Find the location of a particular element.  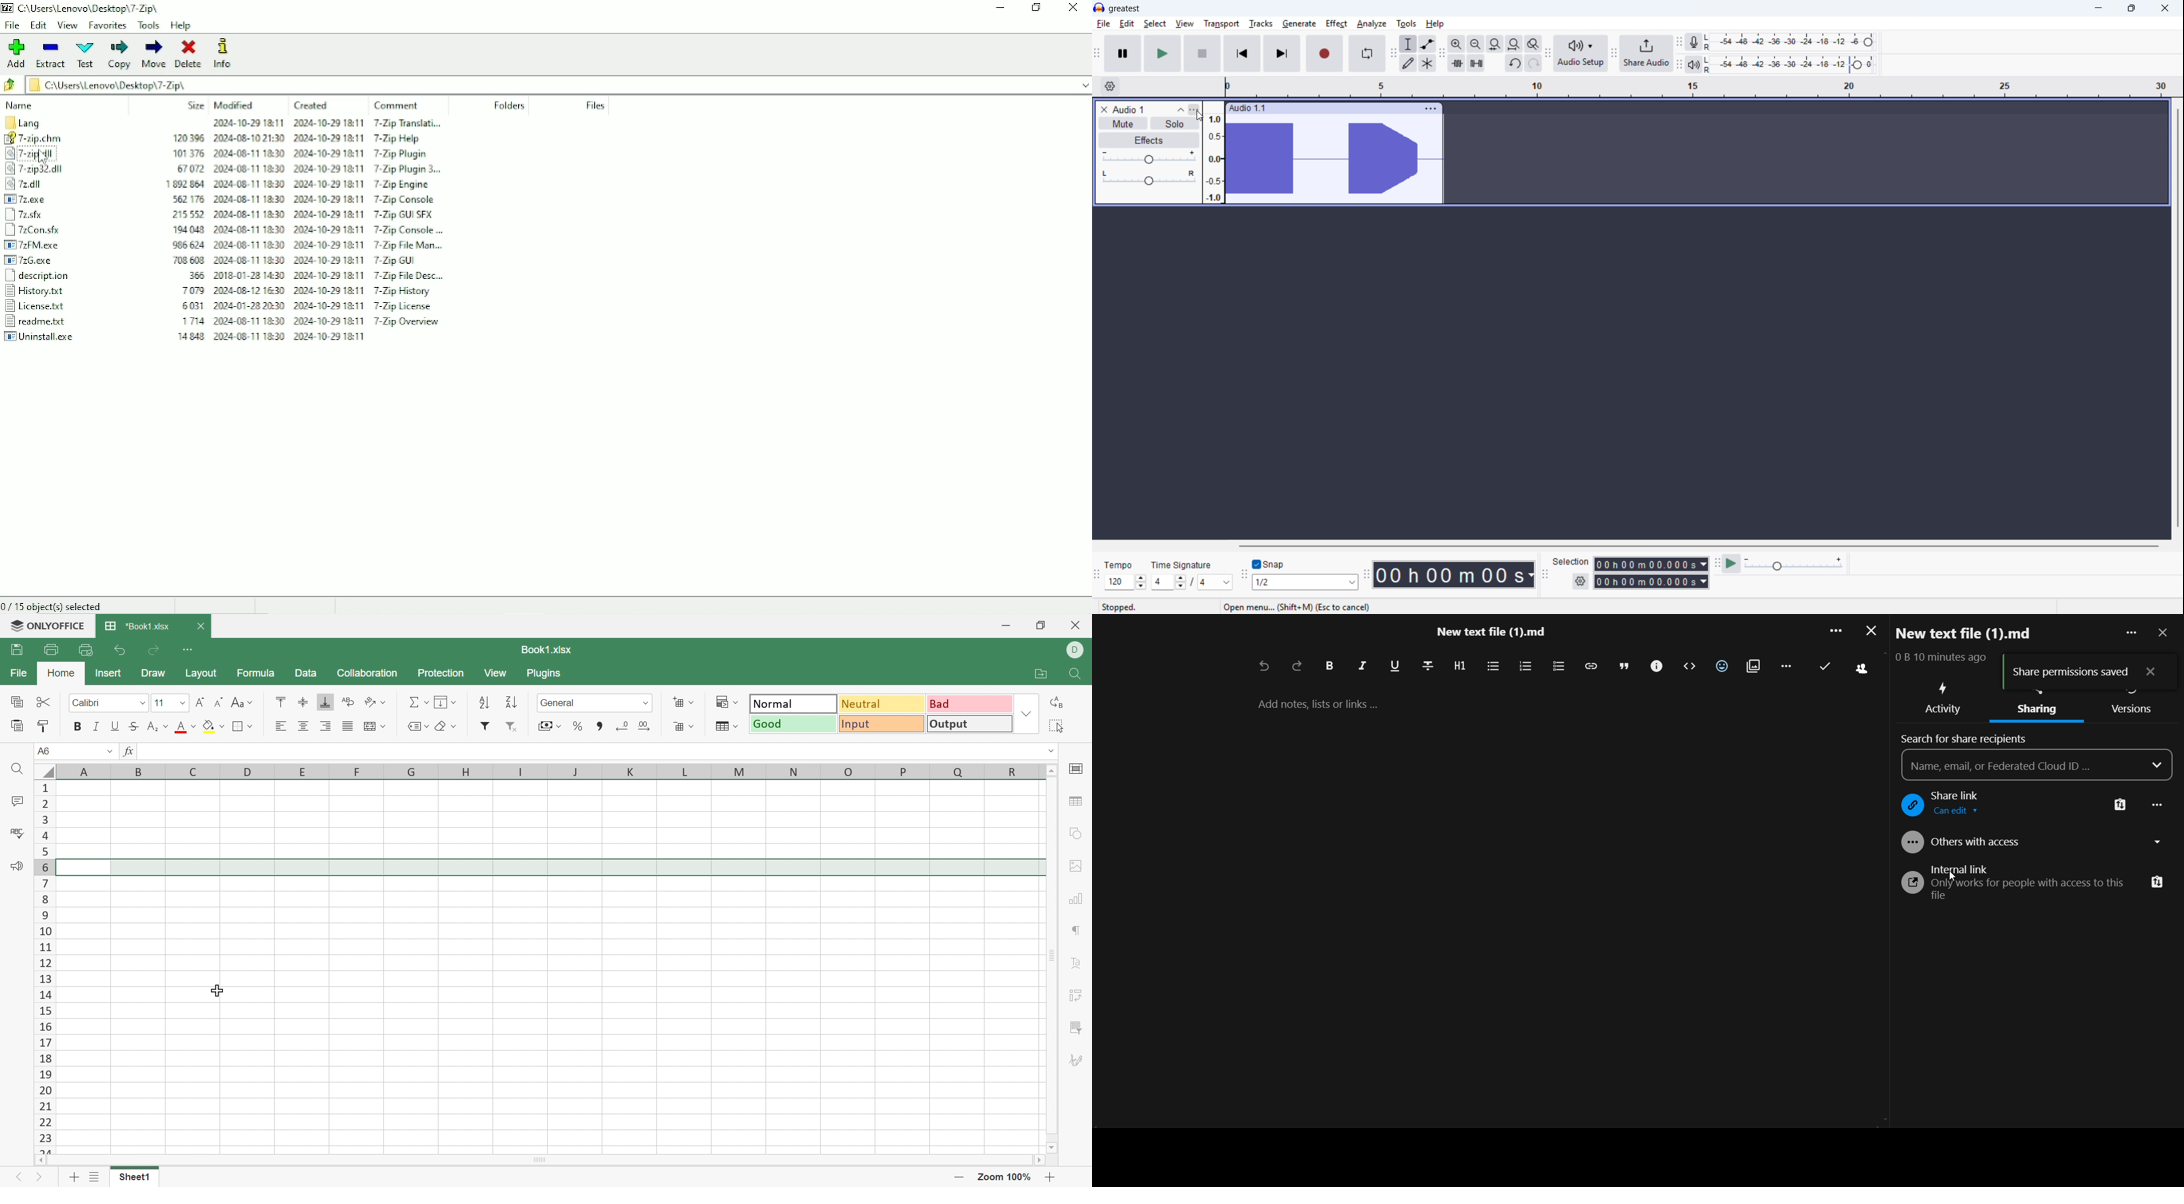

edit toolbar is located at coordinates (1442, 55).